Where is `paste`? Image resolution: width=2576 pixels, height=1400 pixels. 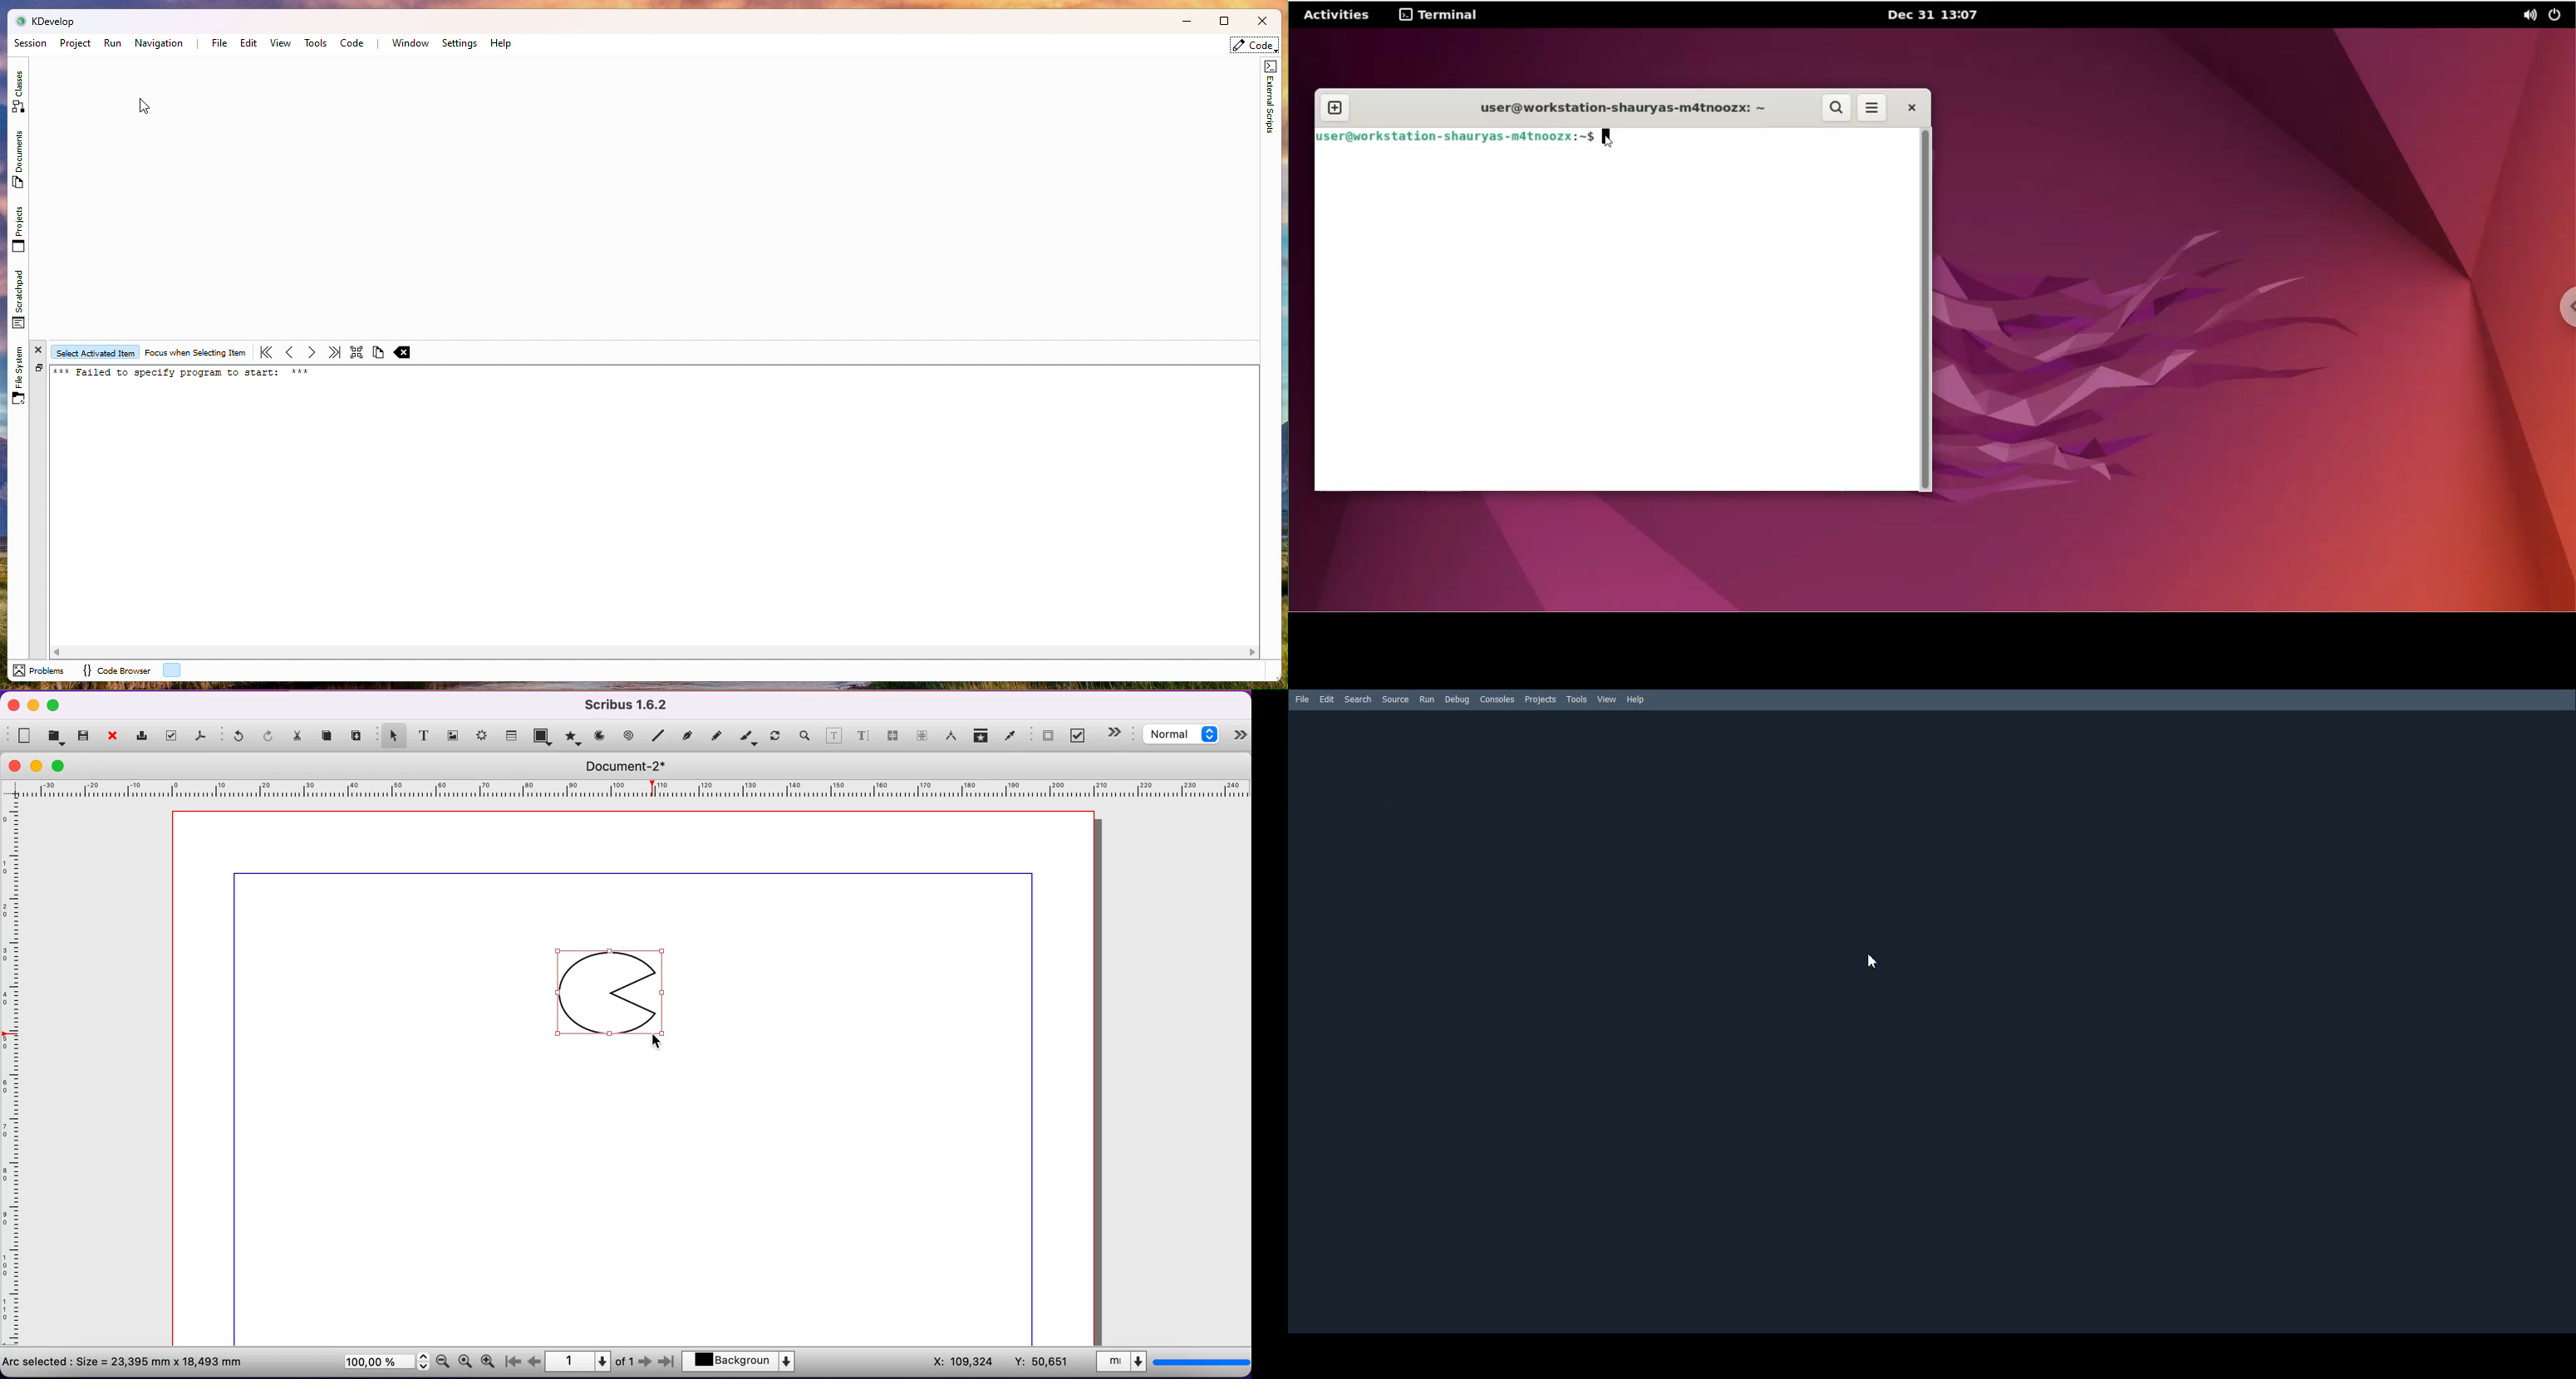 paste is located at coordinates (358, 736).